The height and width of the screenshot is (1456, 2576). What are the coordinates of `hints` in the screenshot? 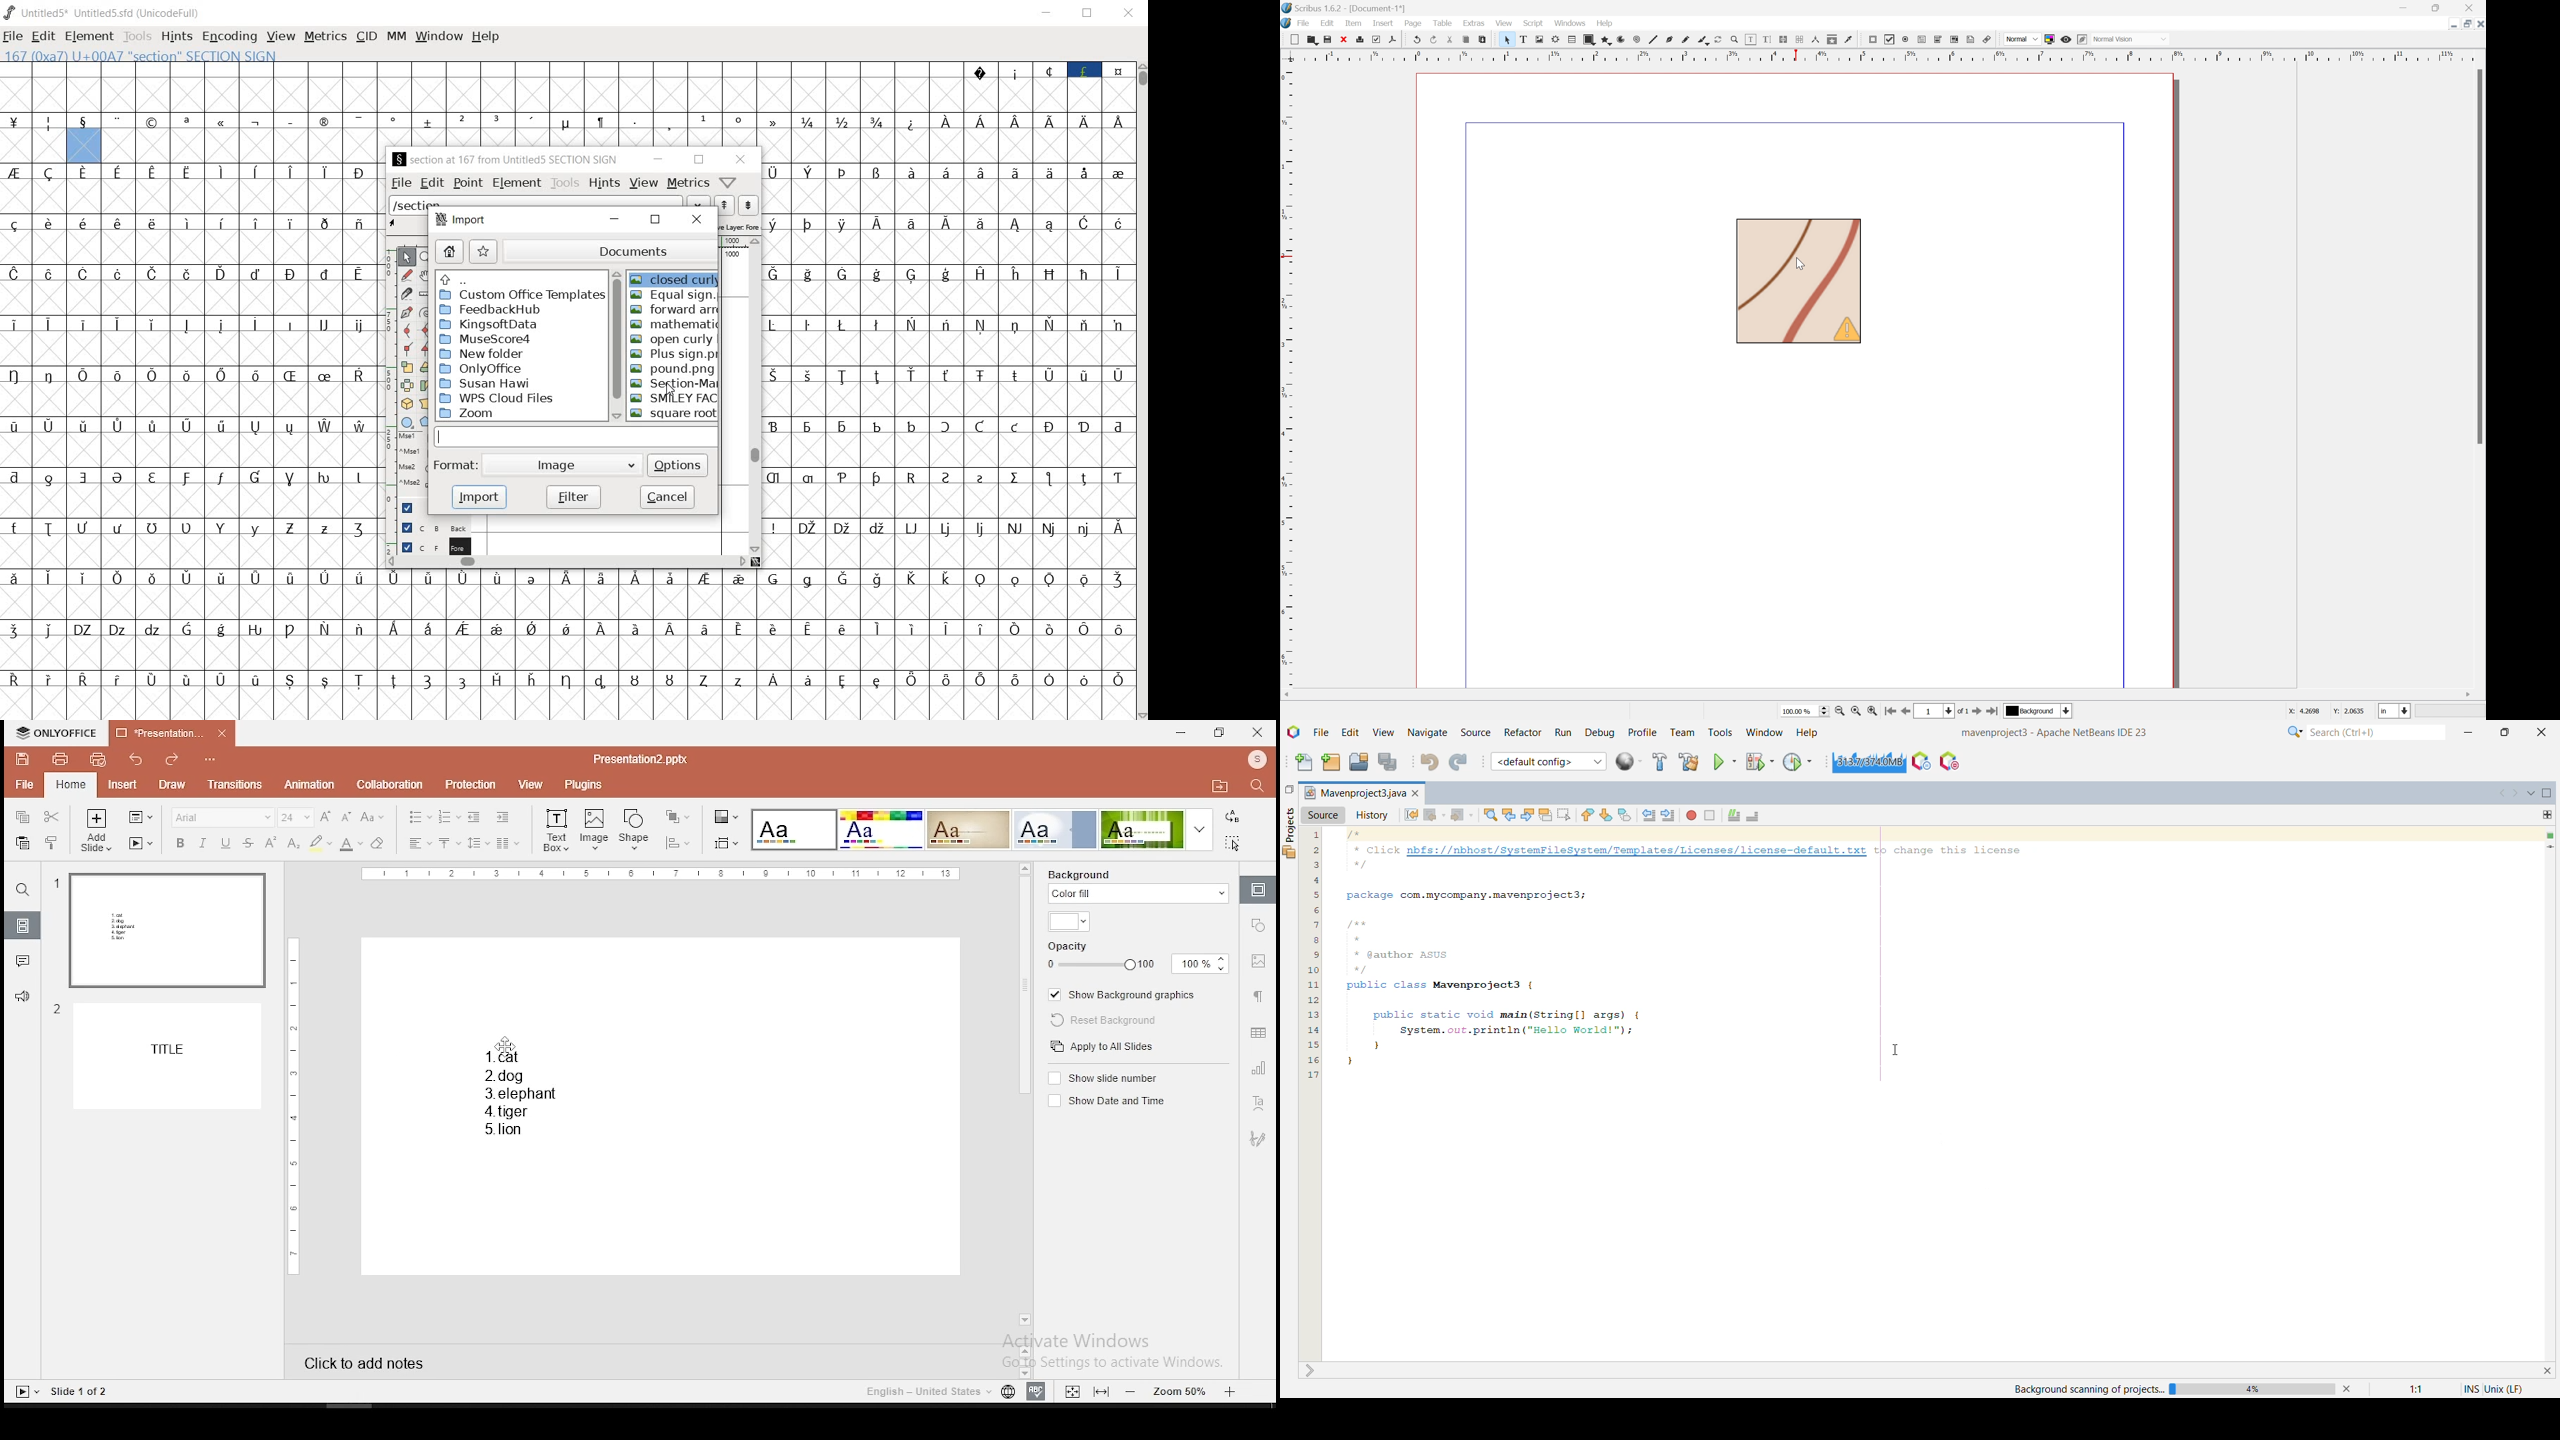 It's located at (606, 184).